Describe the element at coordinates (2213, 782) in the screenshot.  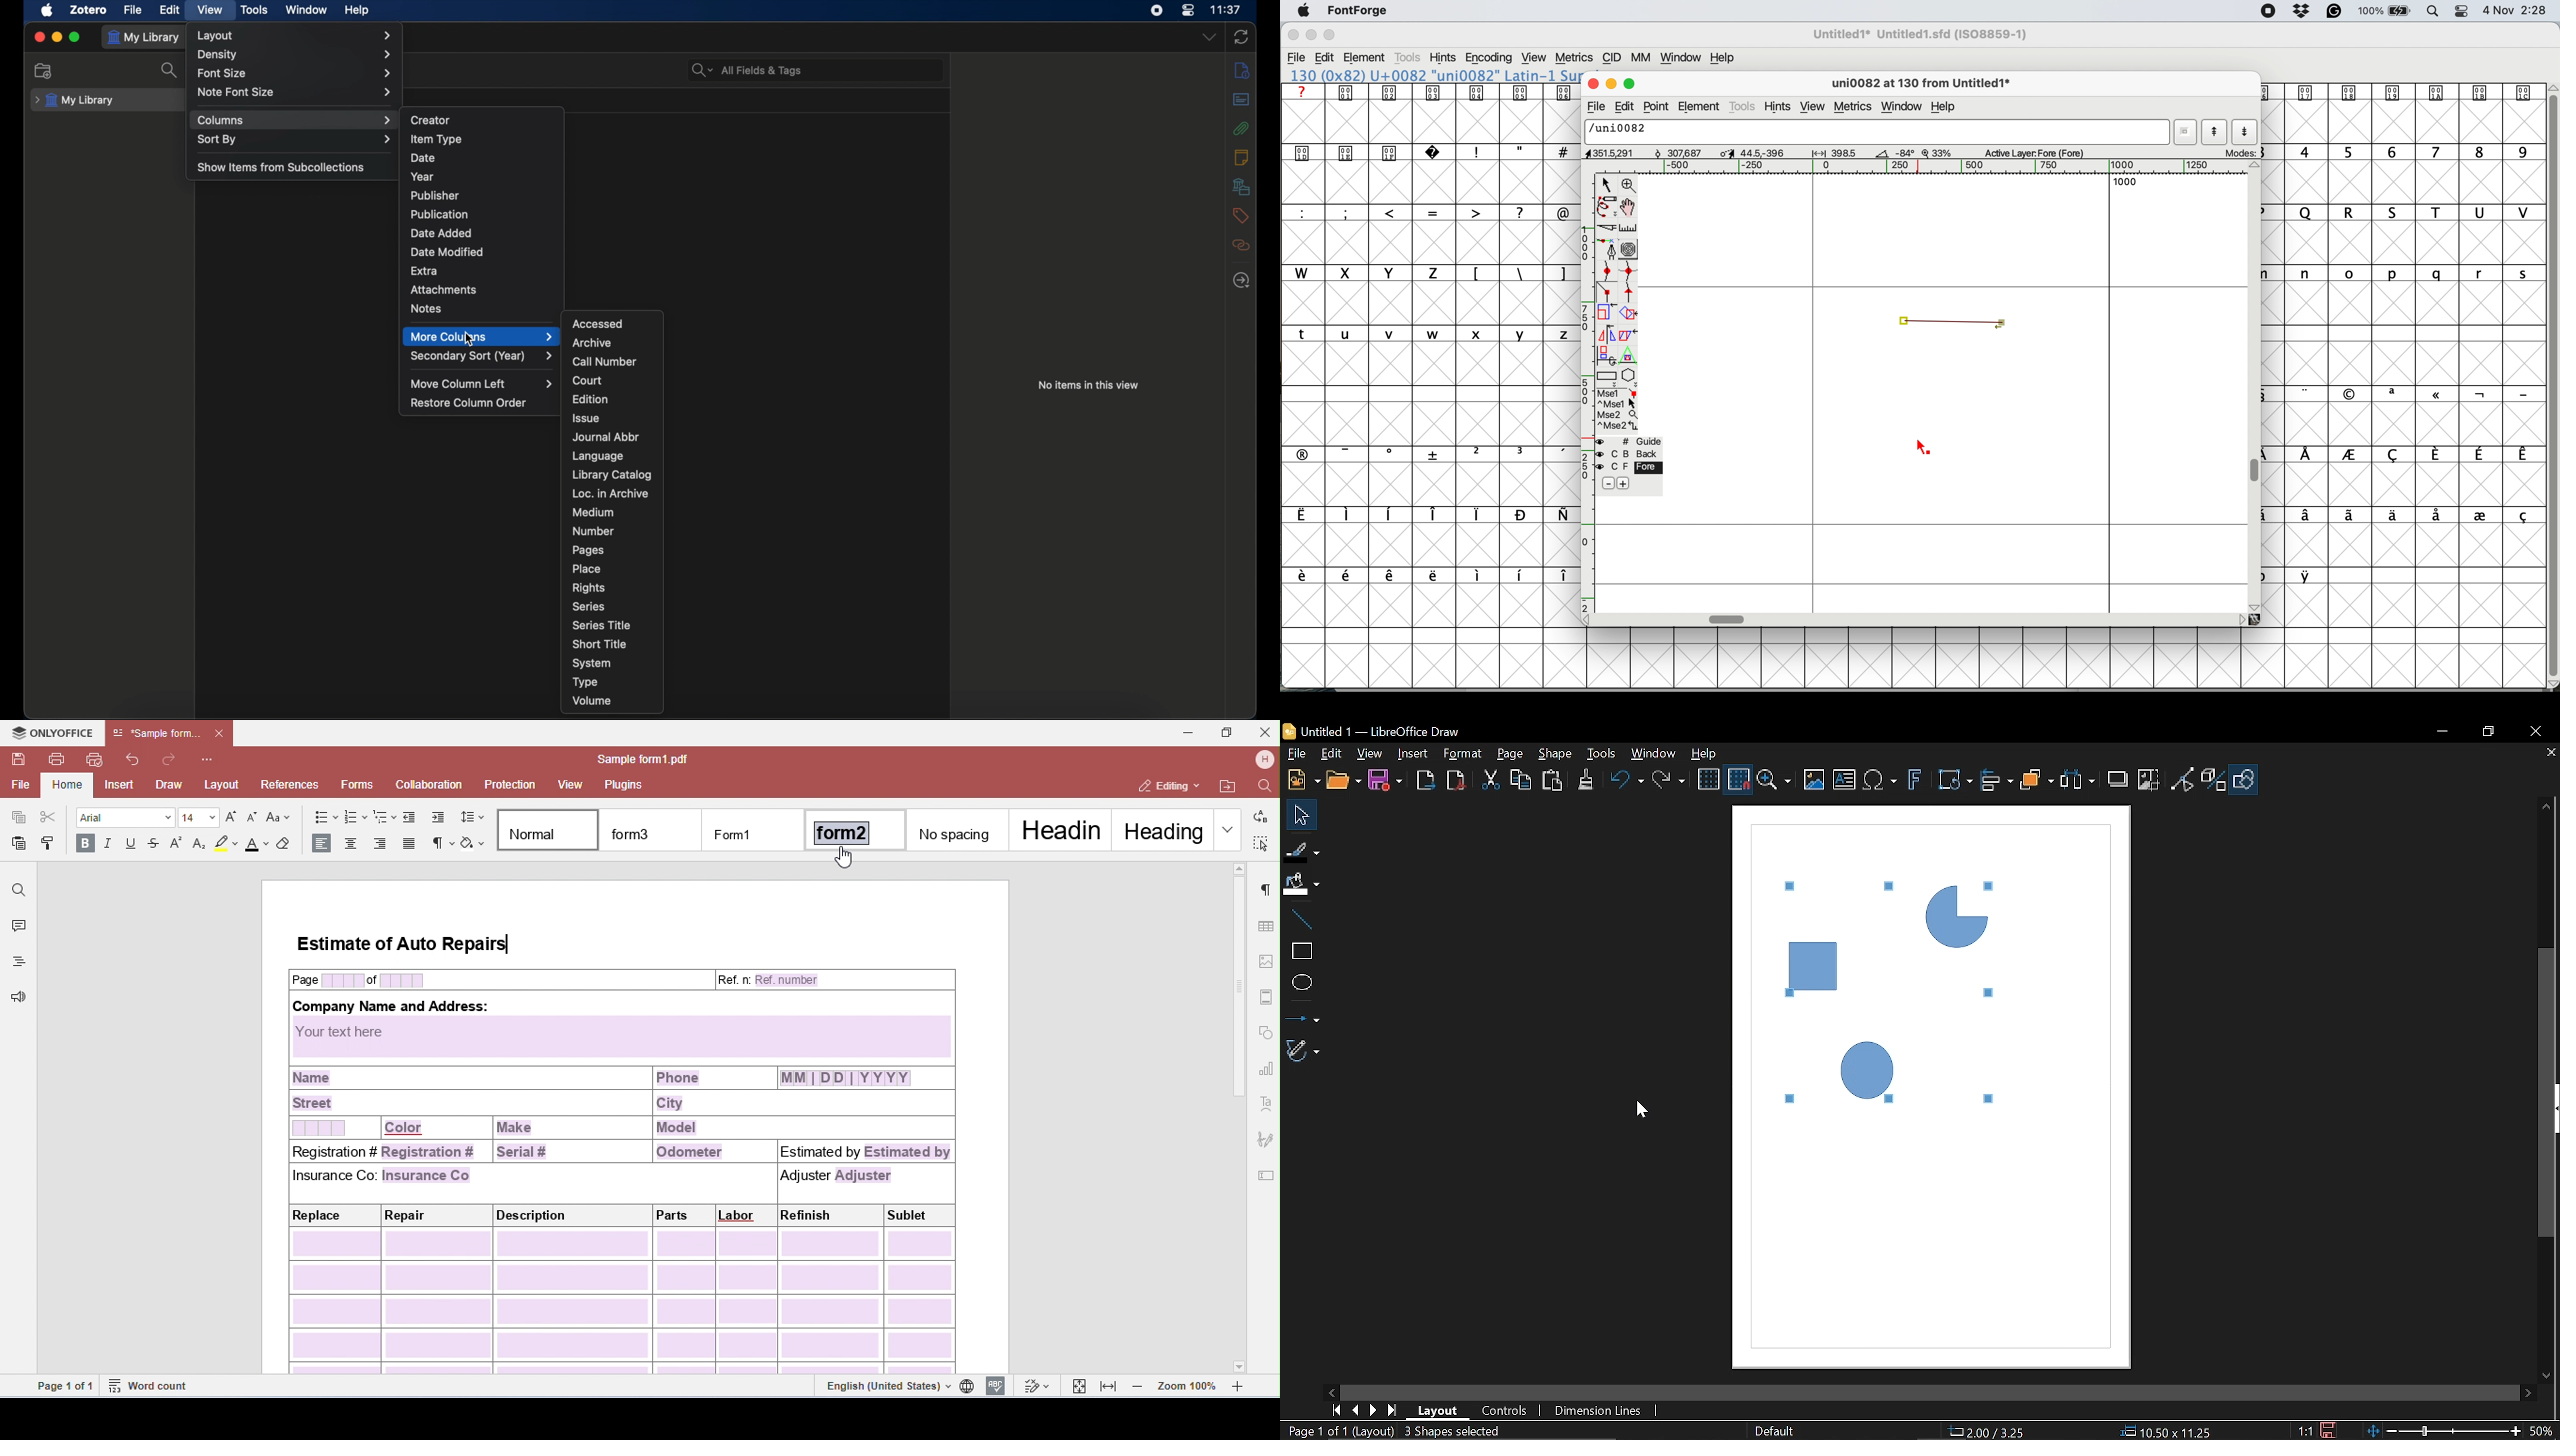
I see `Toggle extrusion` at that location.